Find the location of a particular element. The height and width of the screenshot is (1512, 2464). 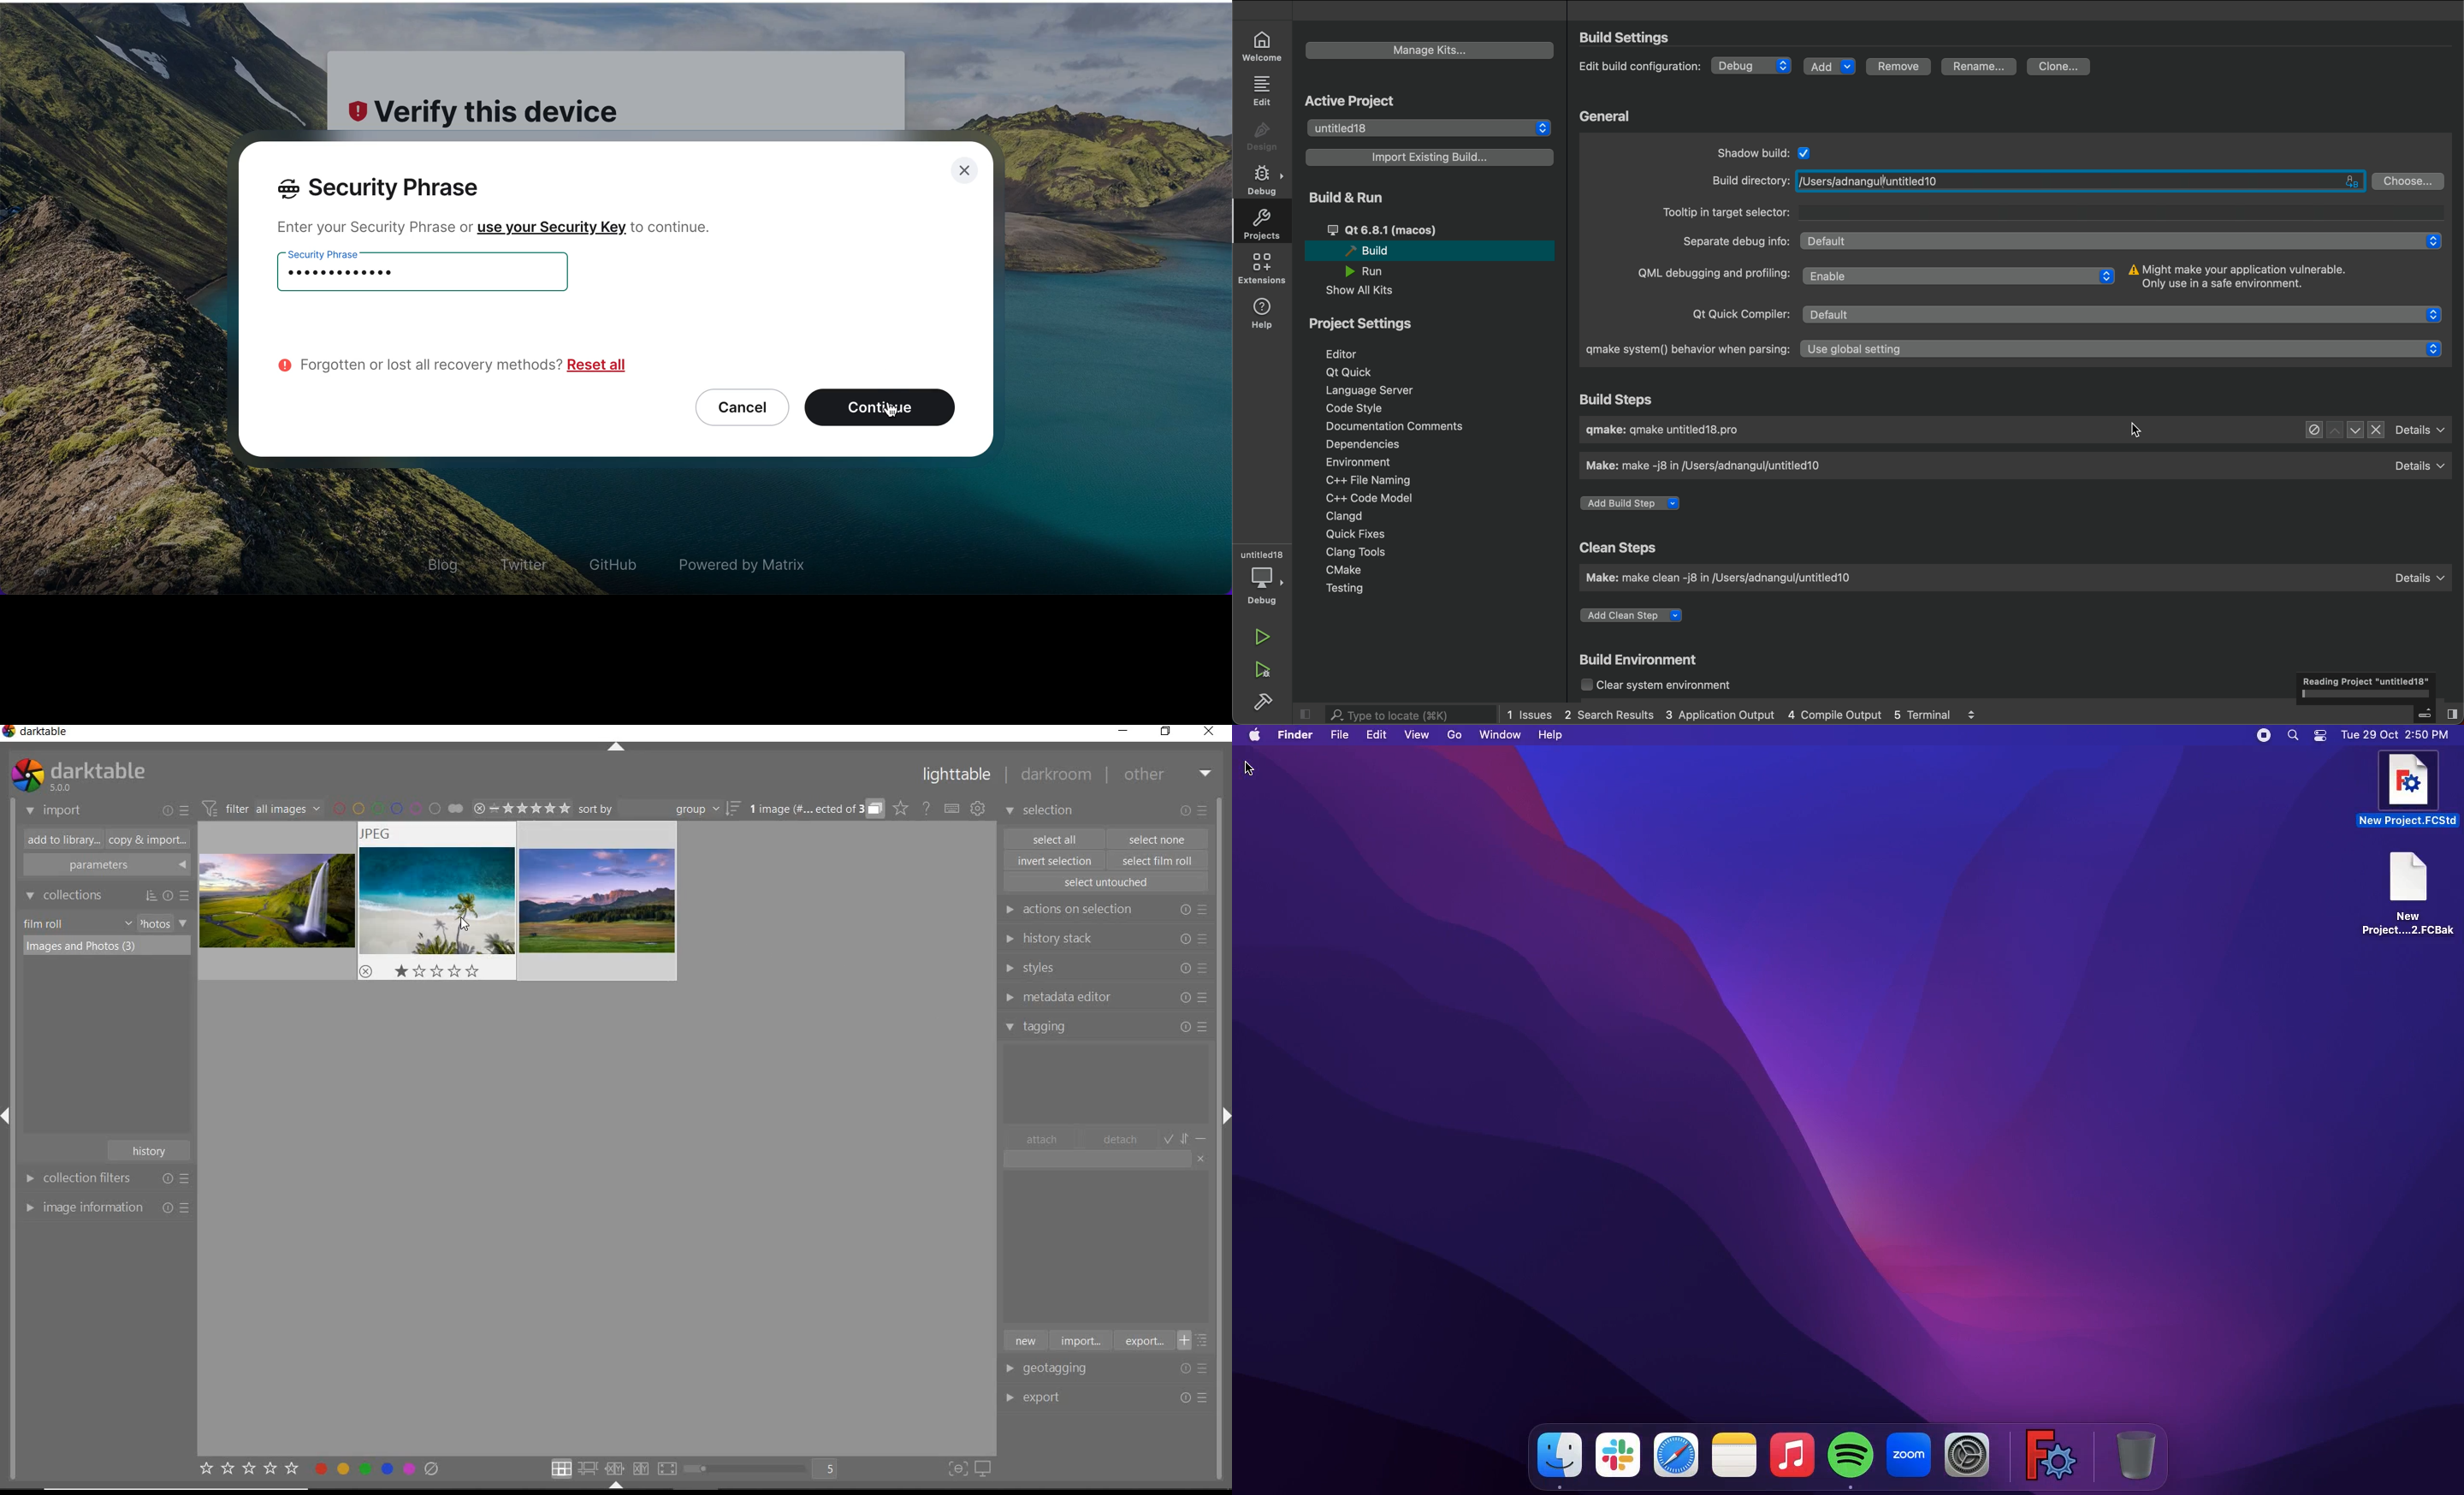

collection filters is located at coordinates (105, 1178).